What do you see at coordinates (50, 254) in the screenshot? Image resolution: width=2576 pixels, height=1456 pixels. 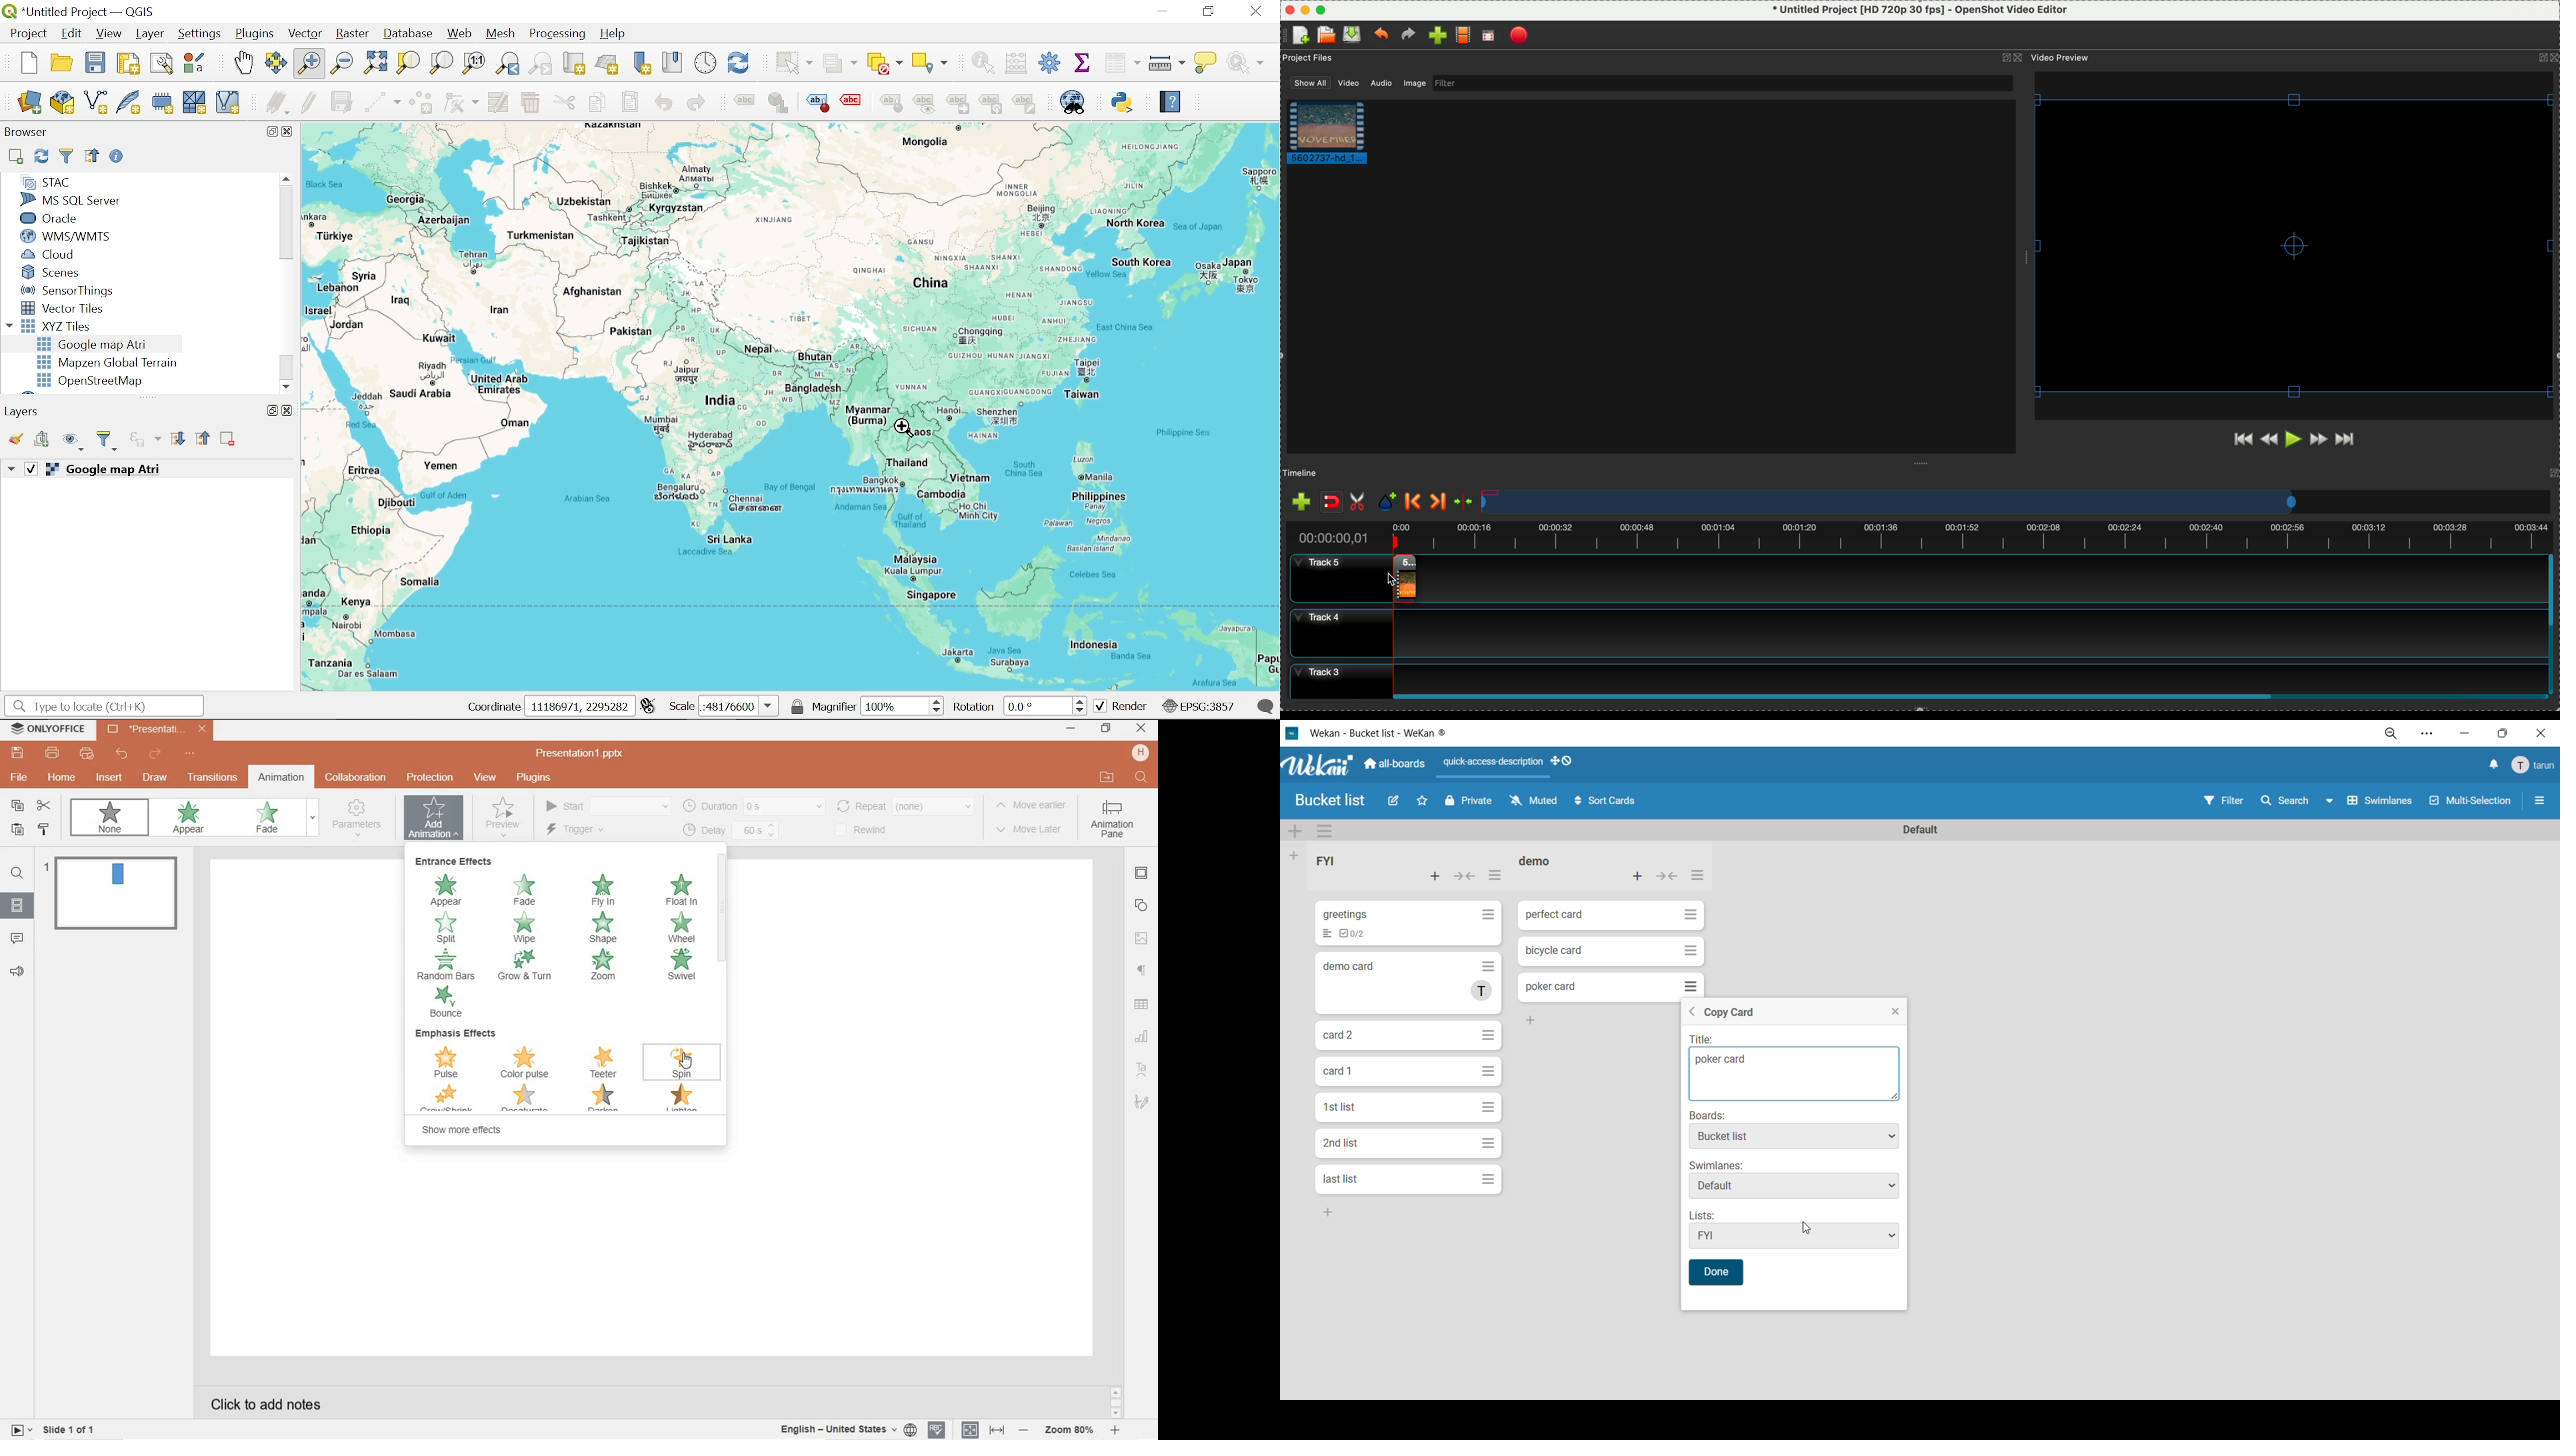 I see `CLoud` at bounding box center [50, 254].